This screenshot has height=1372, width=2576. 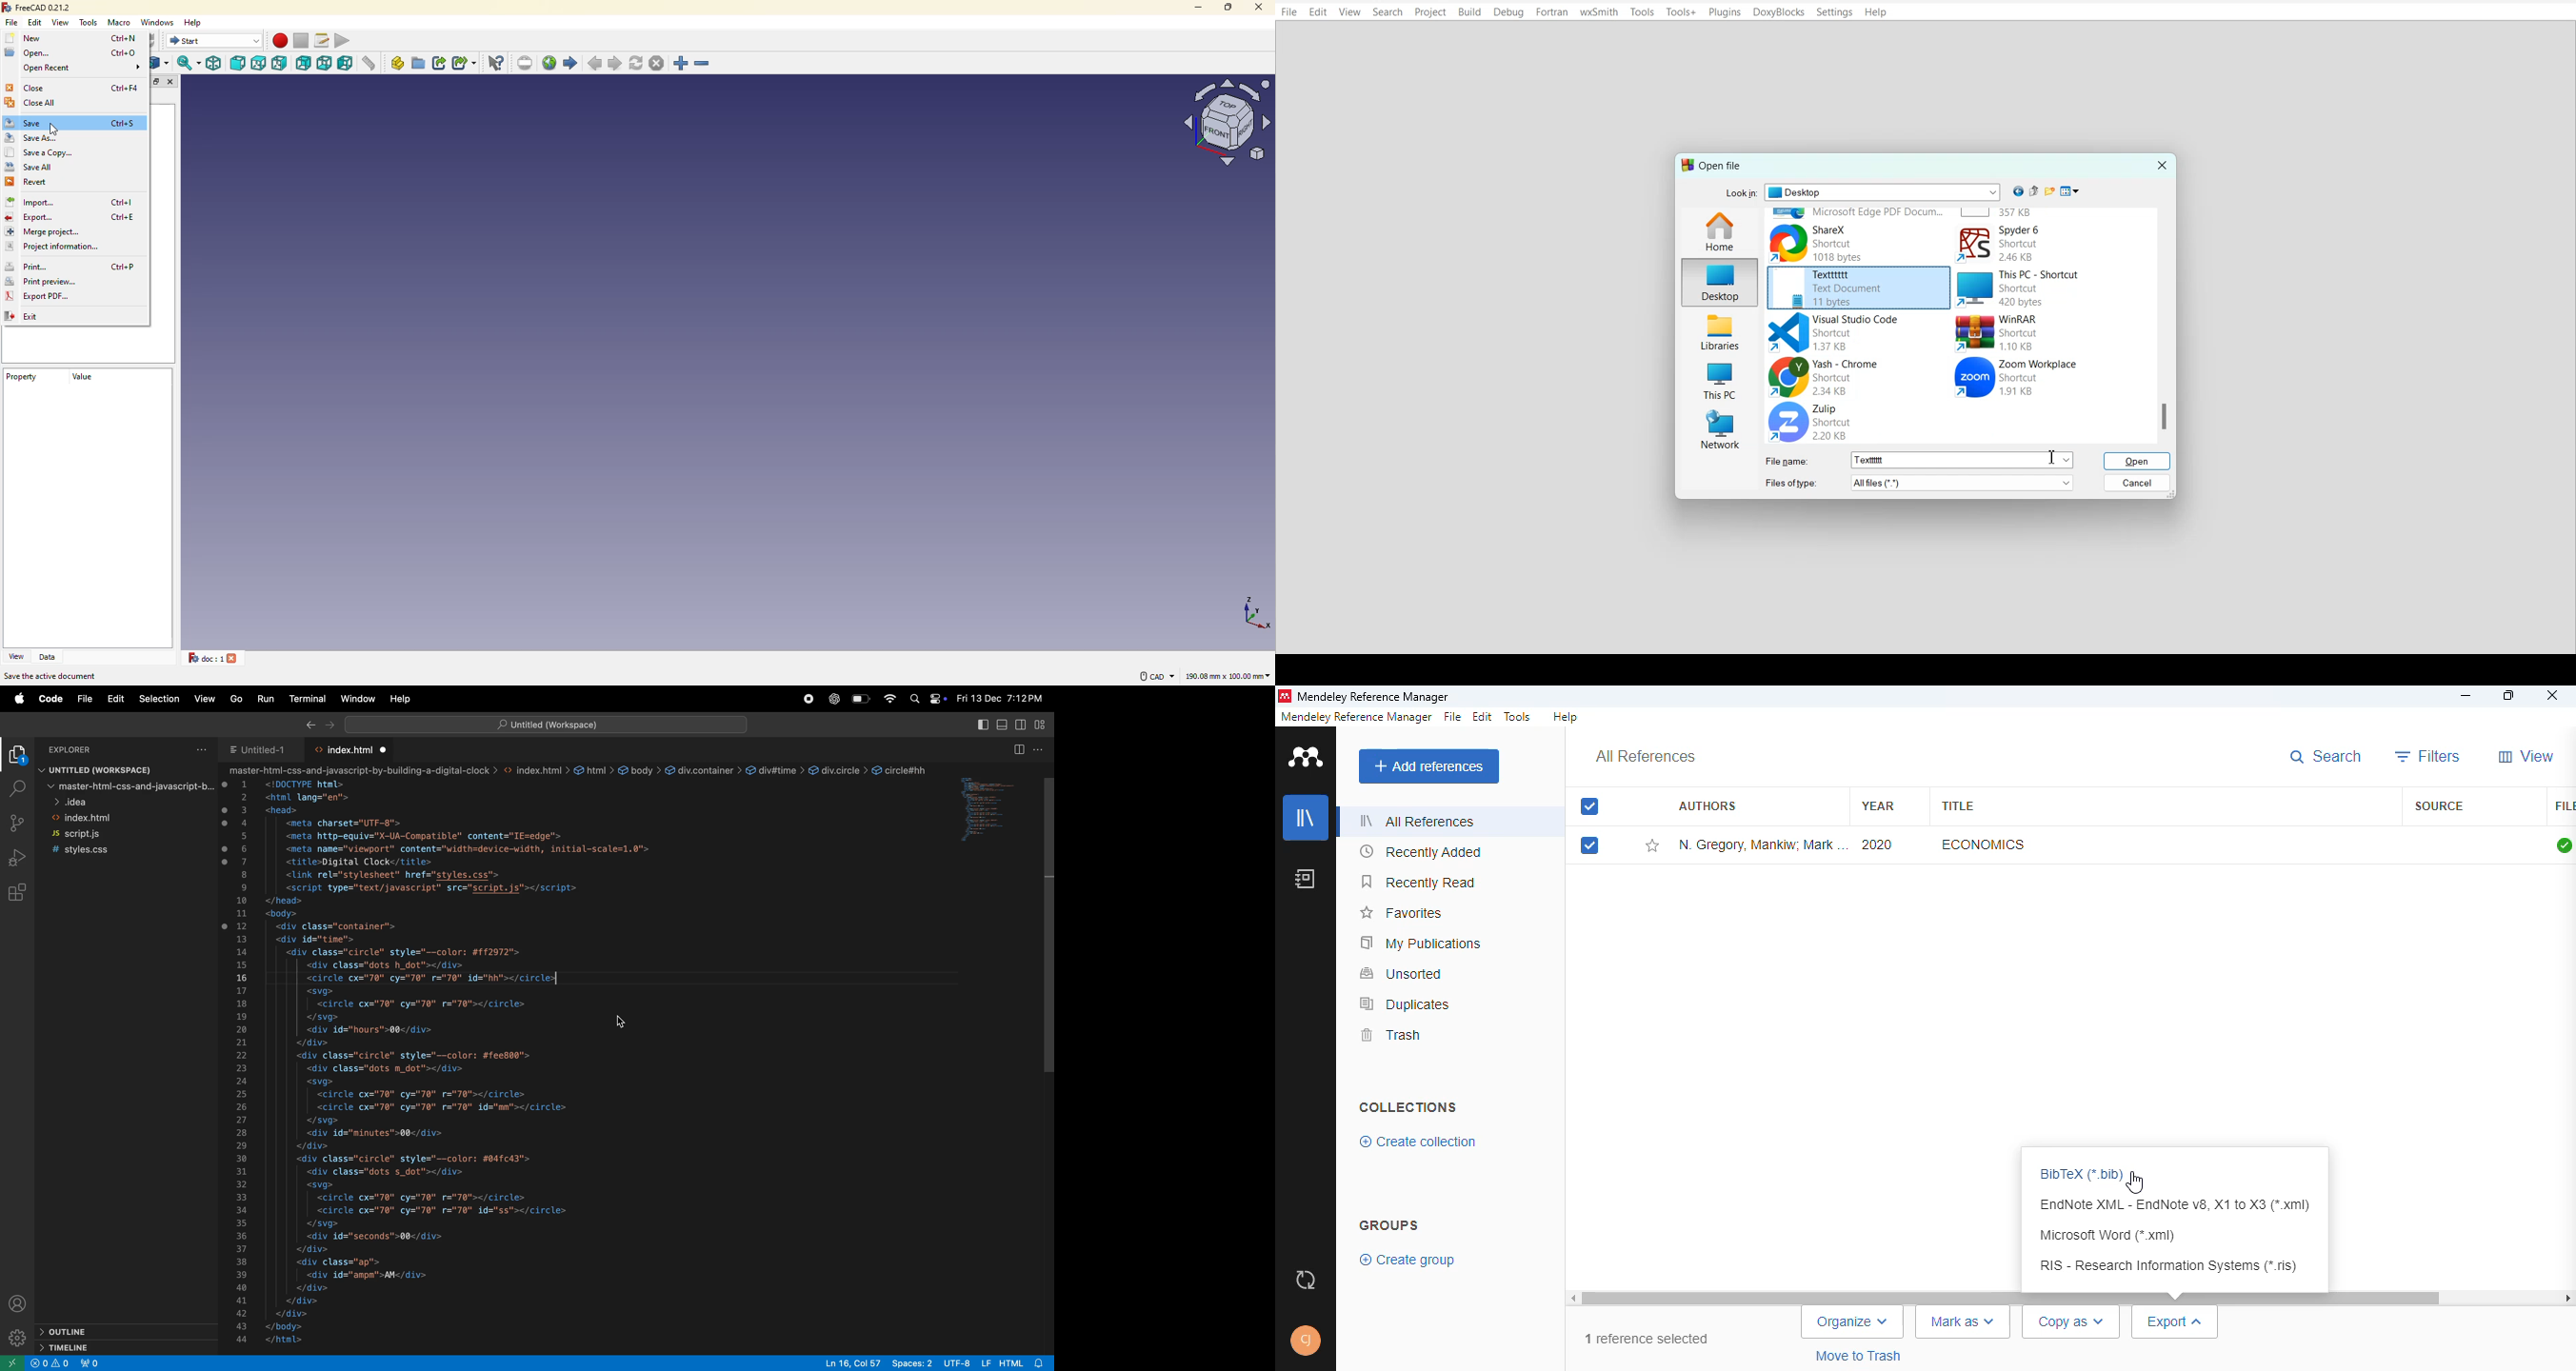 I want to click on Spyder, so click(x=2033, y=244).